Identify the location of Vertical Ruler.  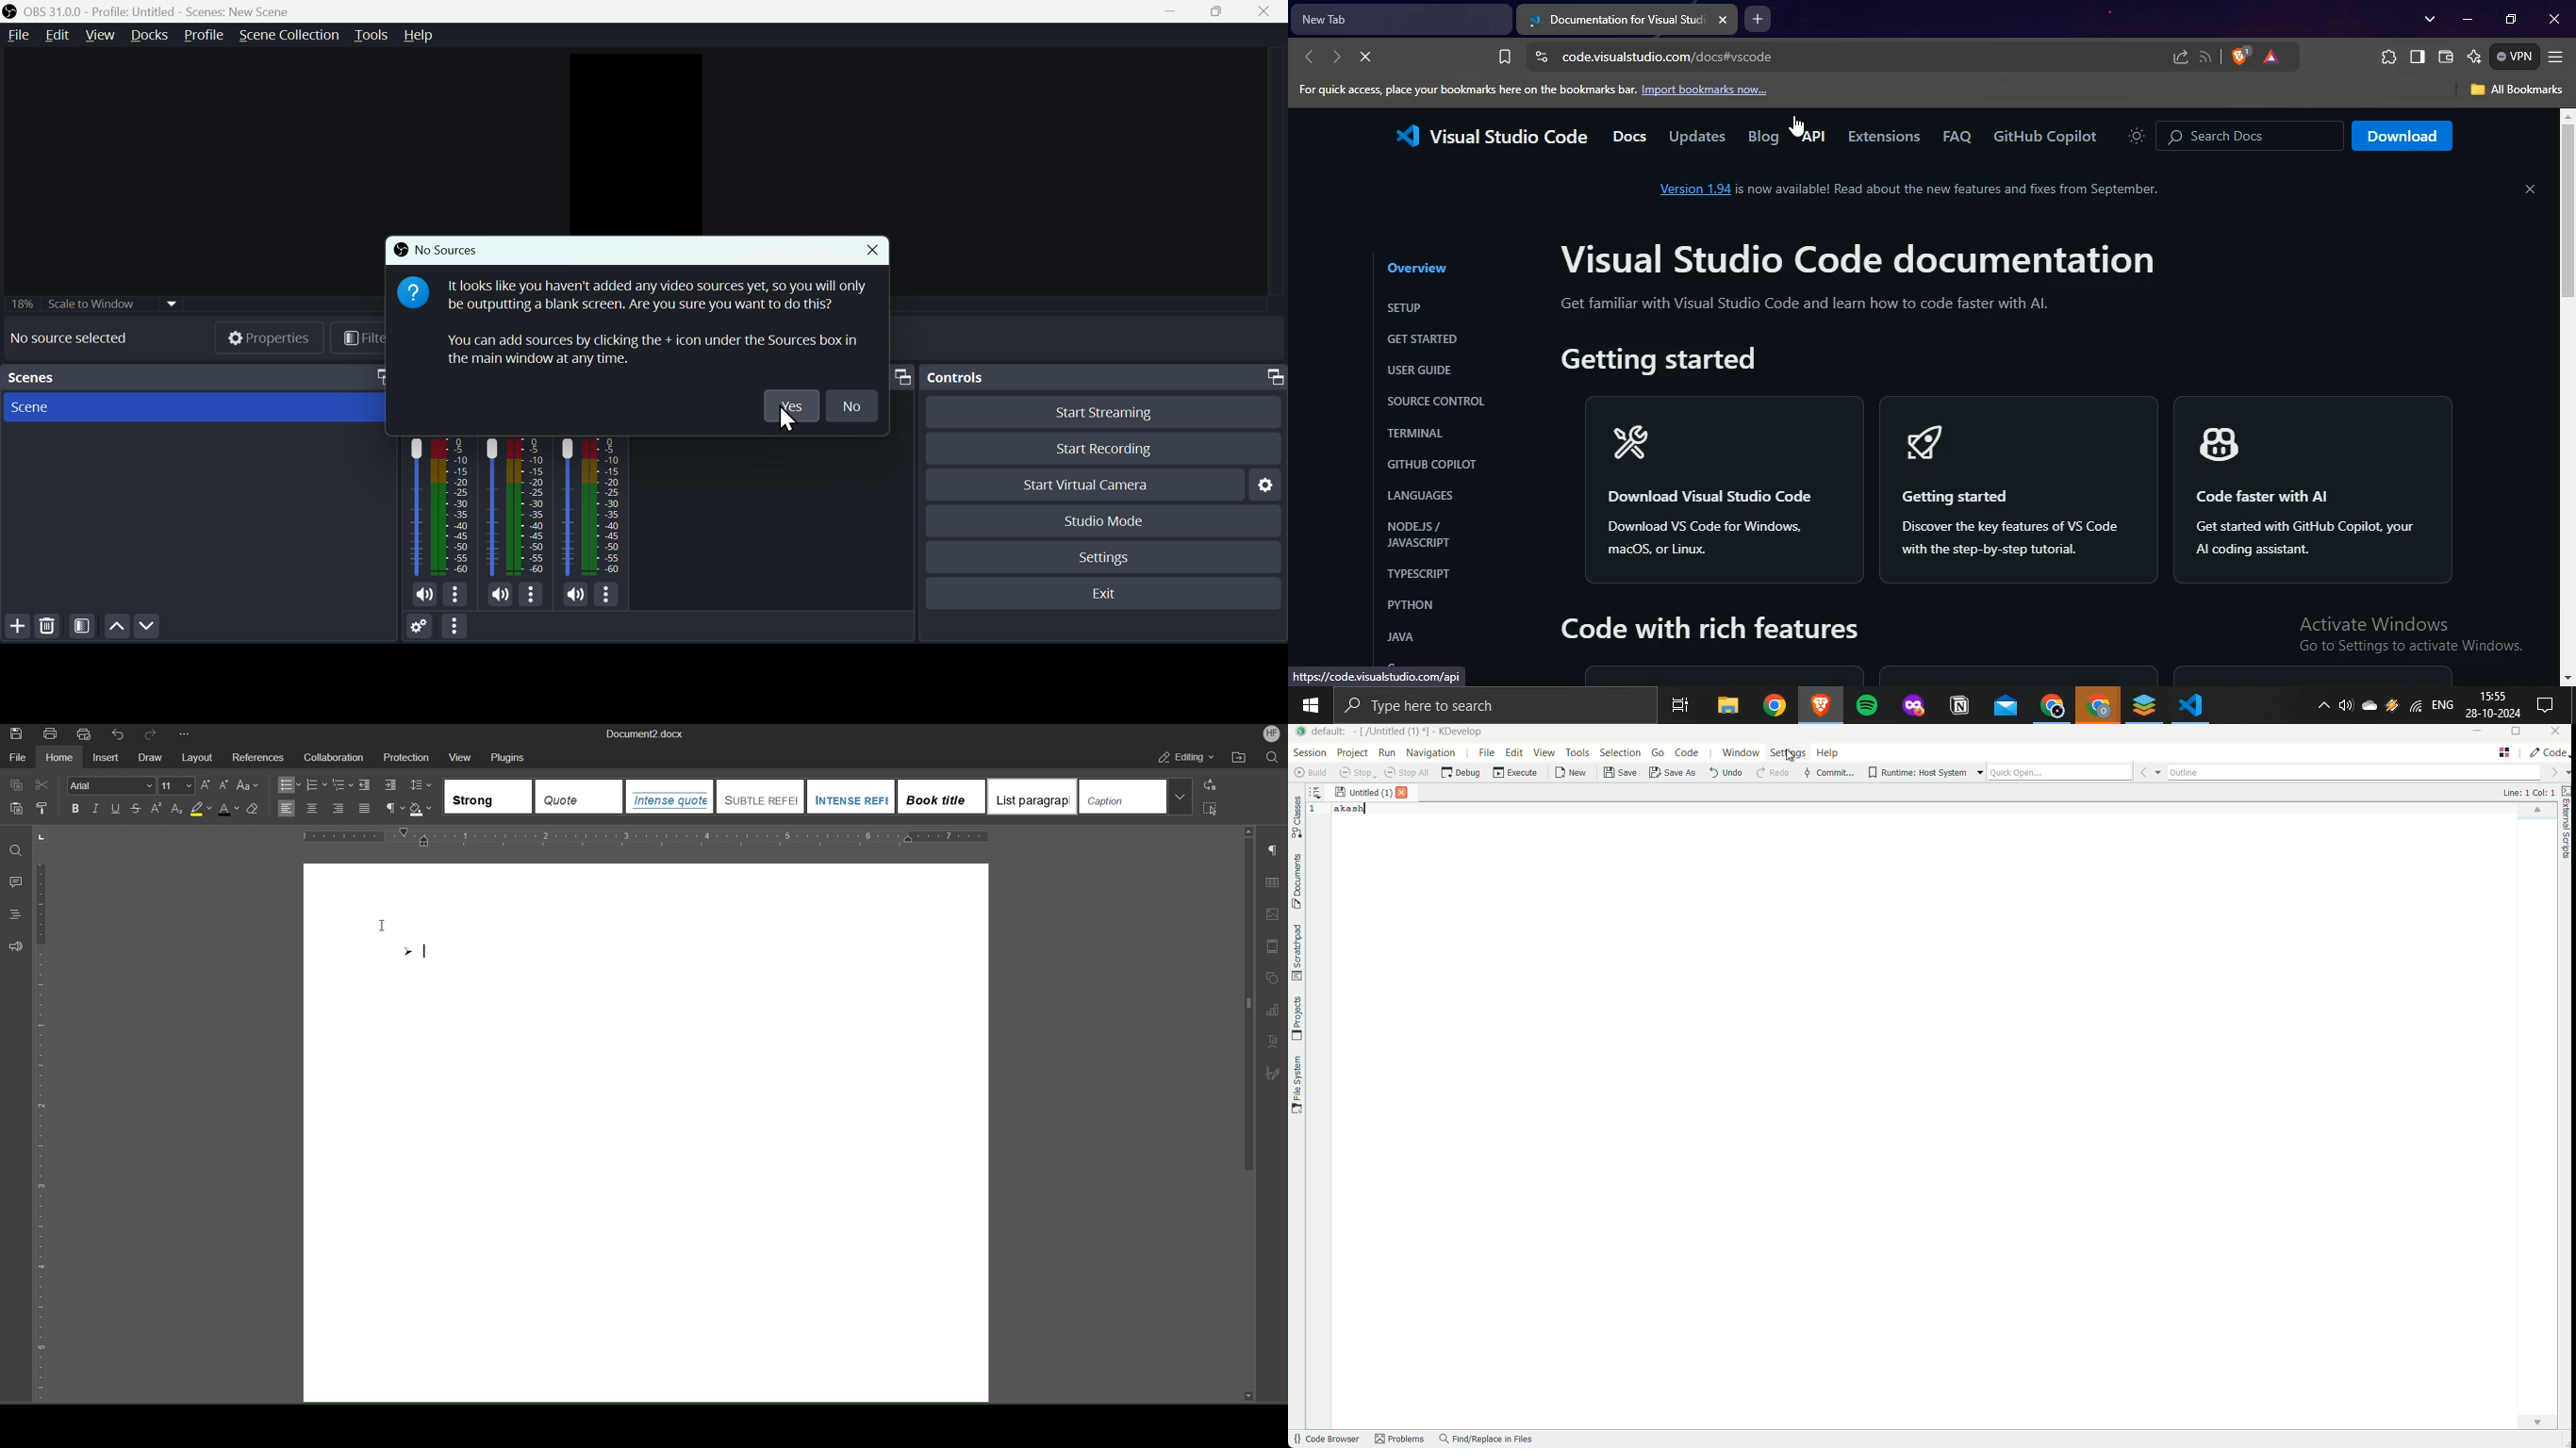
(48, 1120).